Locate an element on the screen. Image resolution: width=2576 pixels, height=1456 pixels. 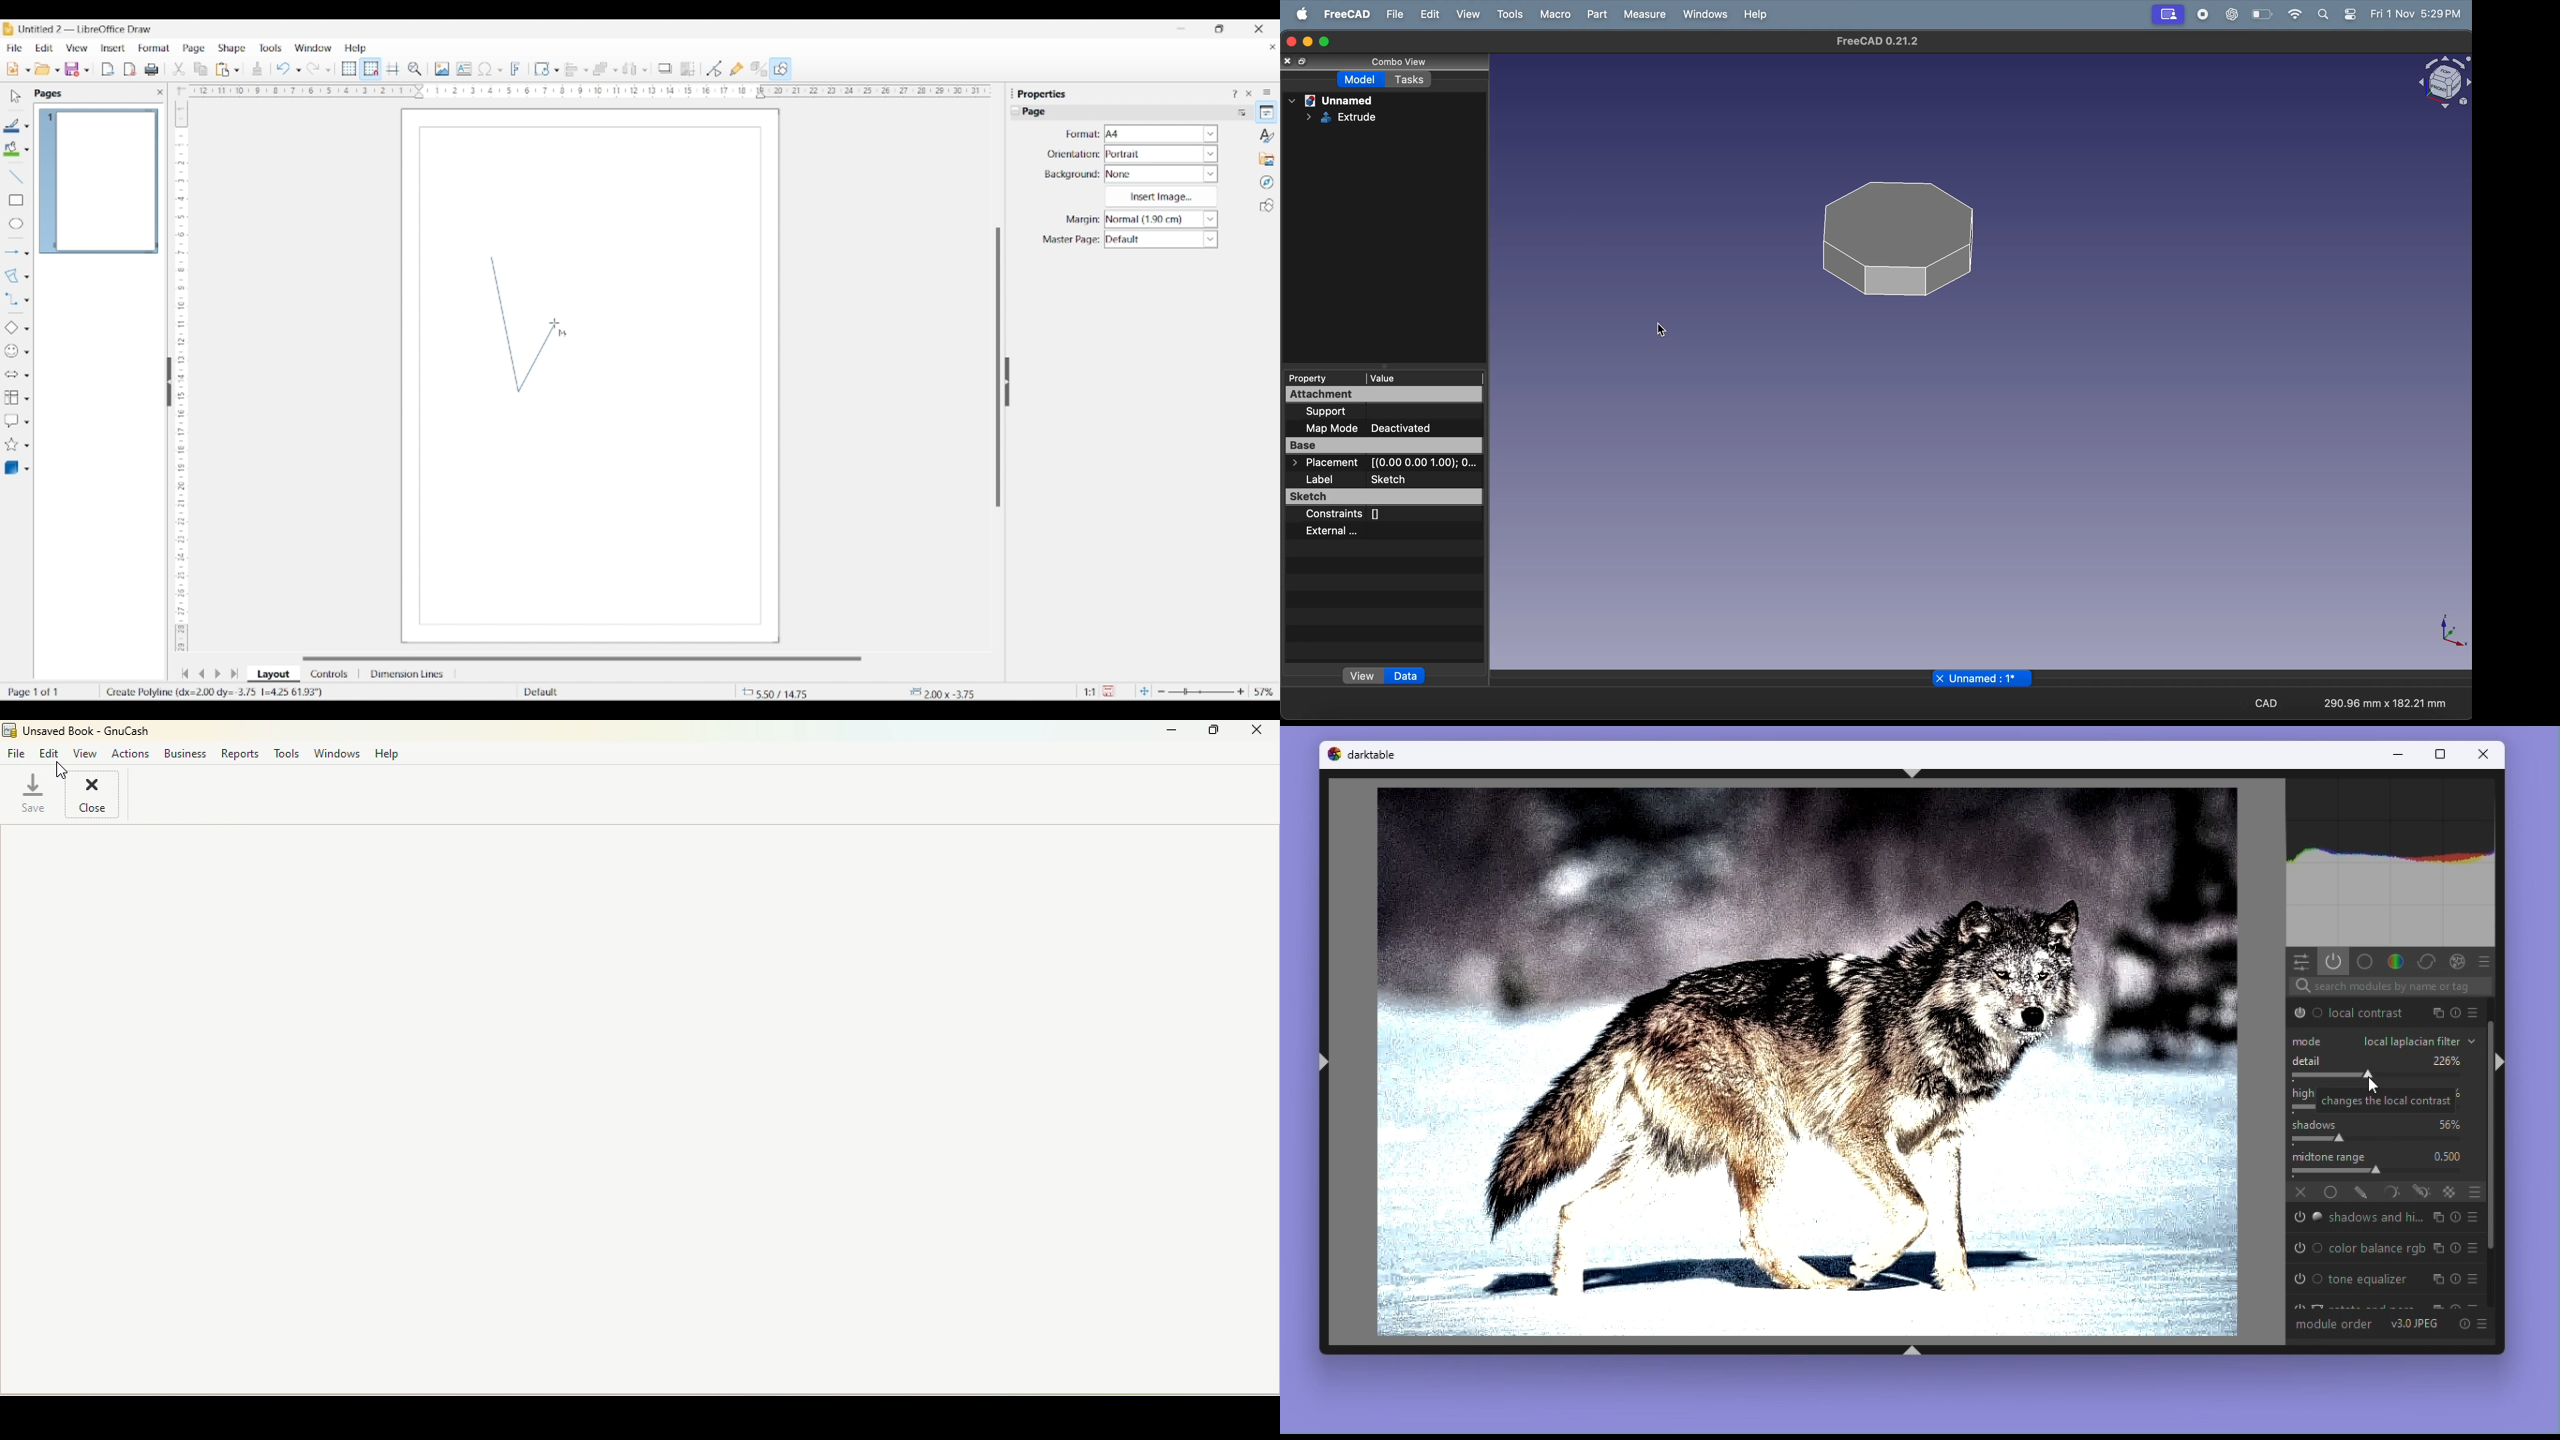
Layout selected is located at coordinates (273, 674).